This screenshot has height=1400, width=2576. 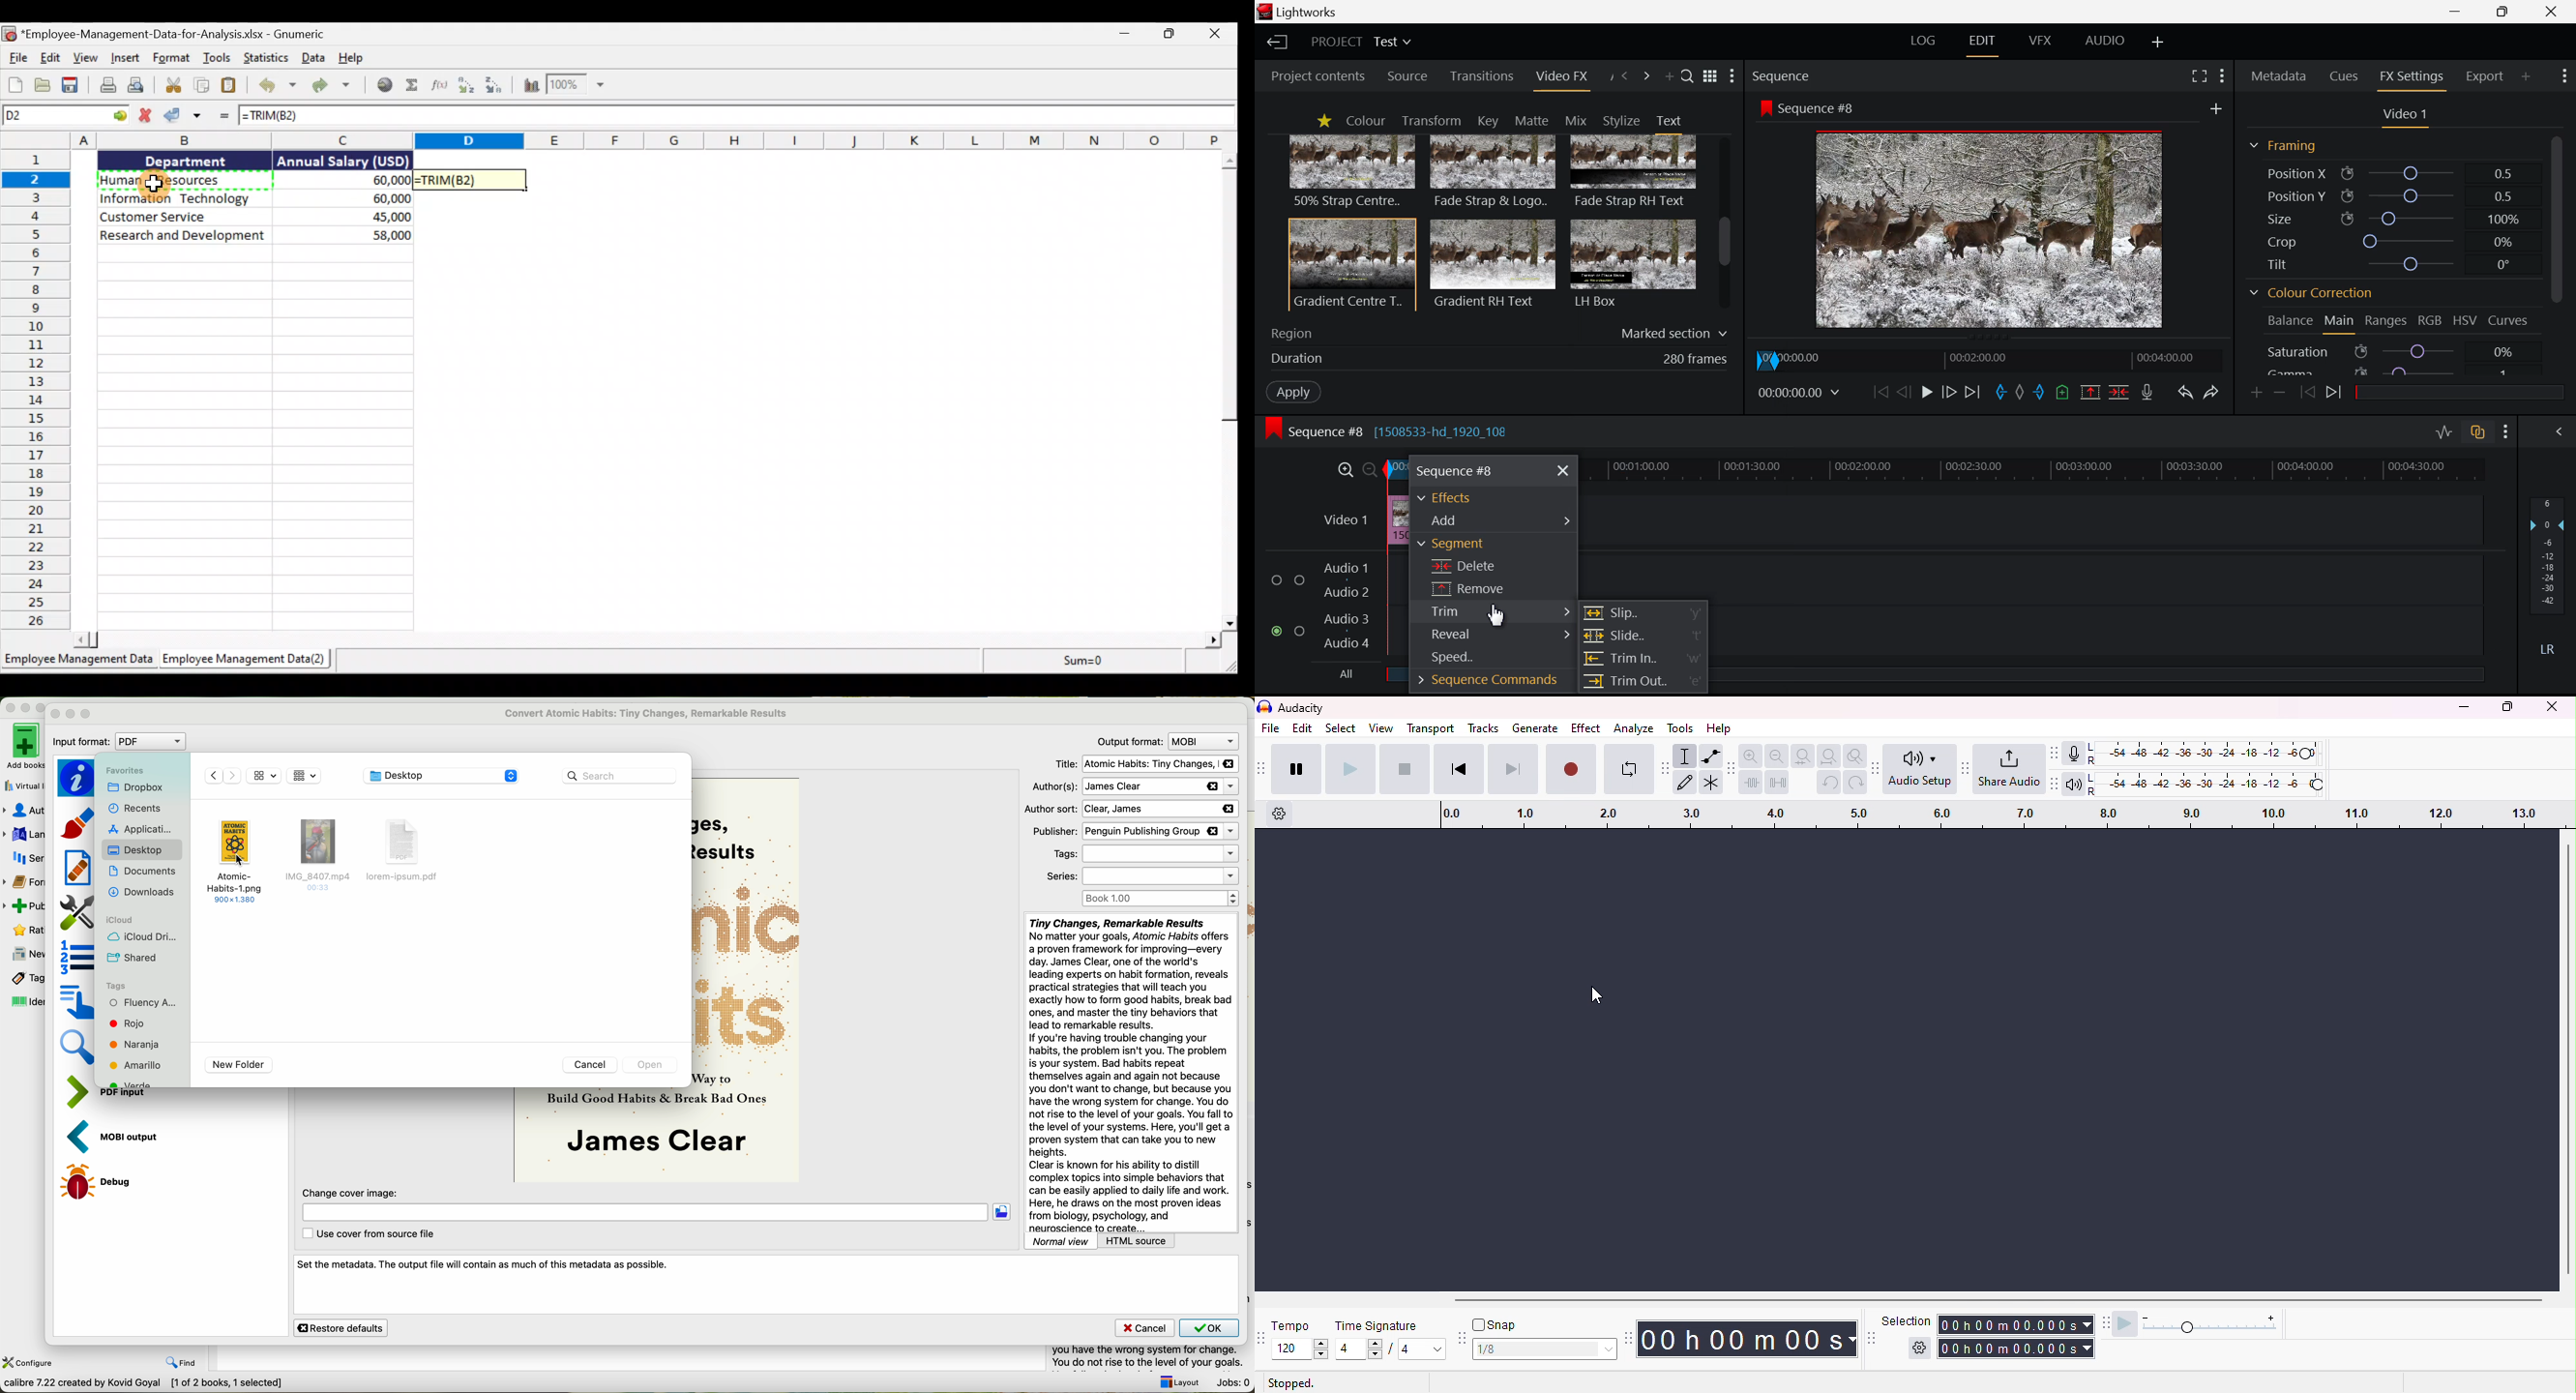 What do you see at coordinates (1779, 756) in the screenshot?
I see `zoom out` at bounding box center [1779, 756].